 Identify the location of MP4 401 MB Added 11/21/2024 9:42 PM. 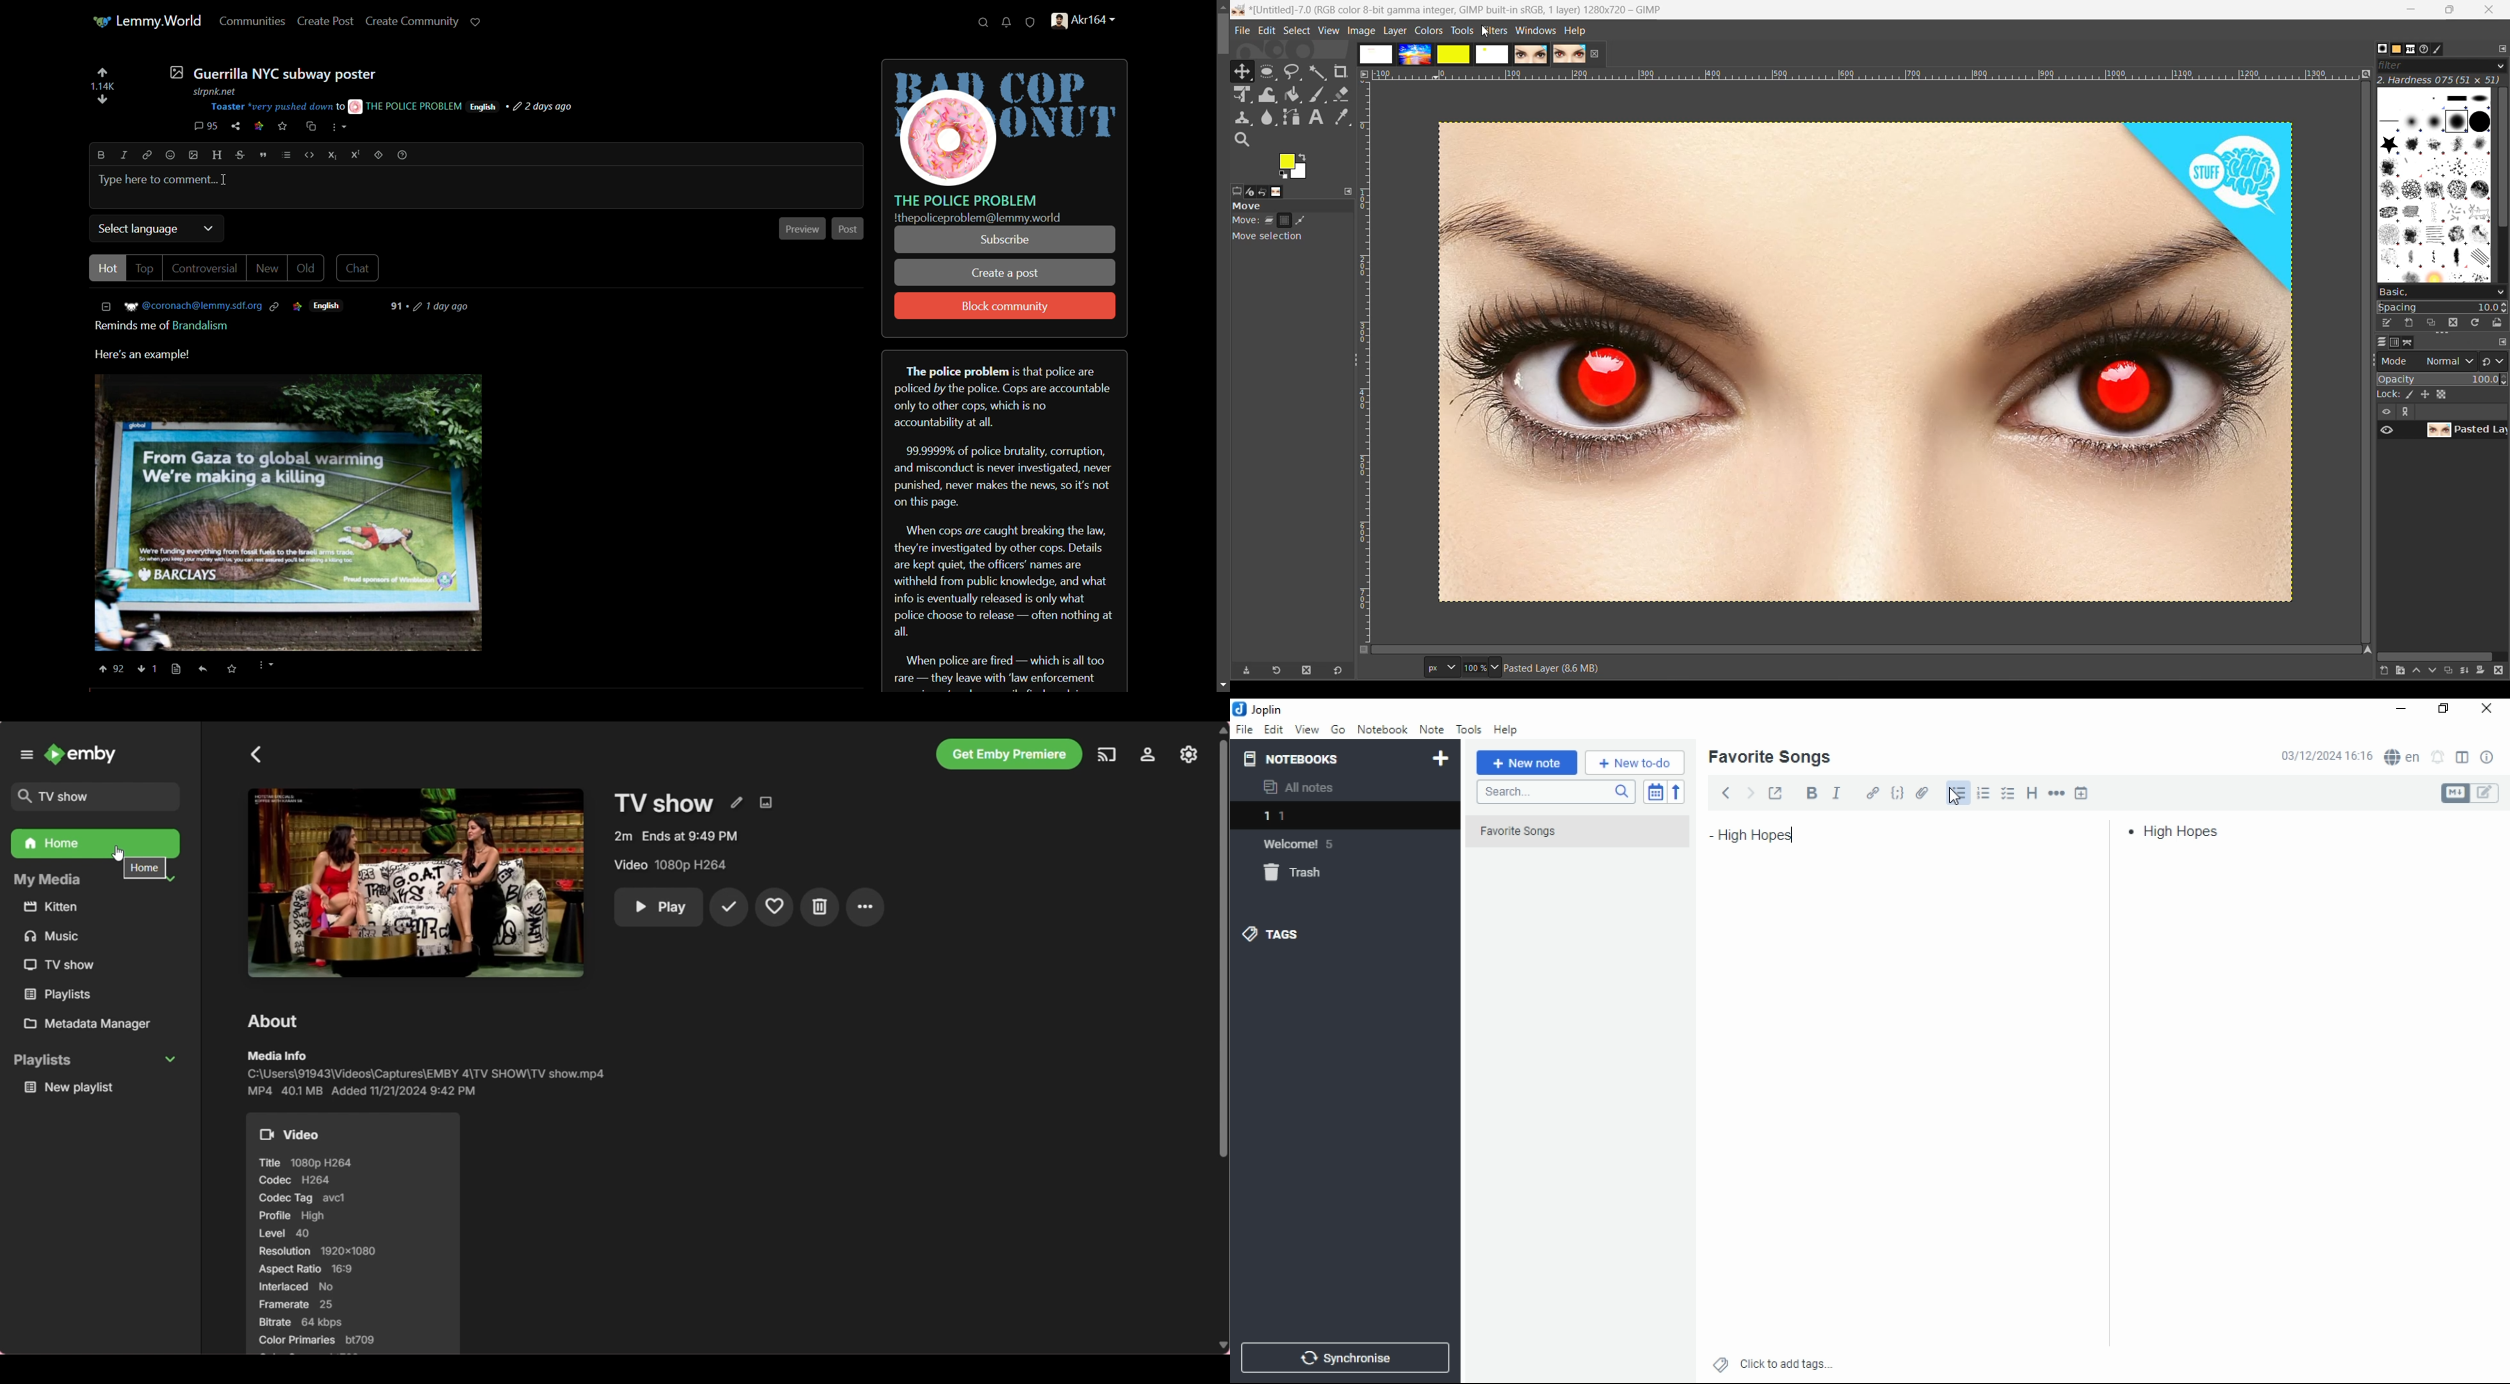
(366, 1091).